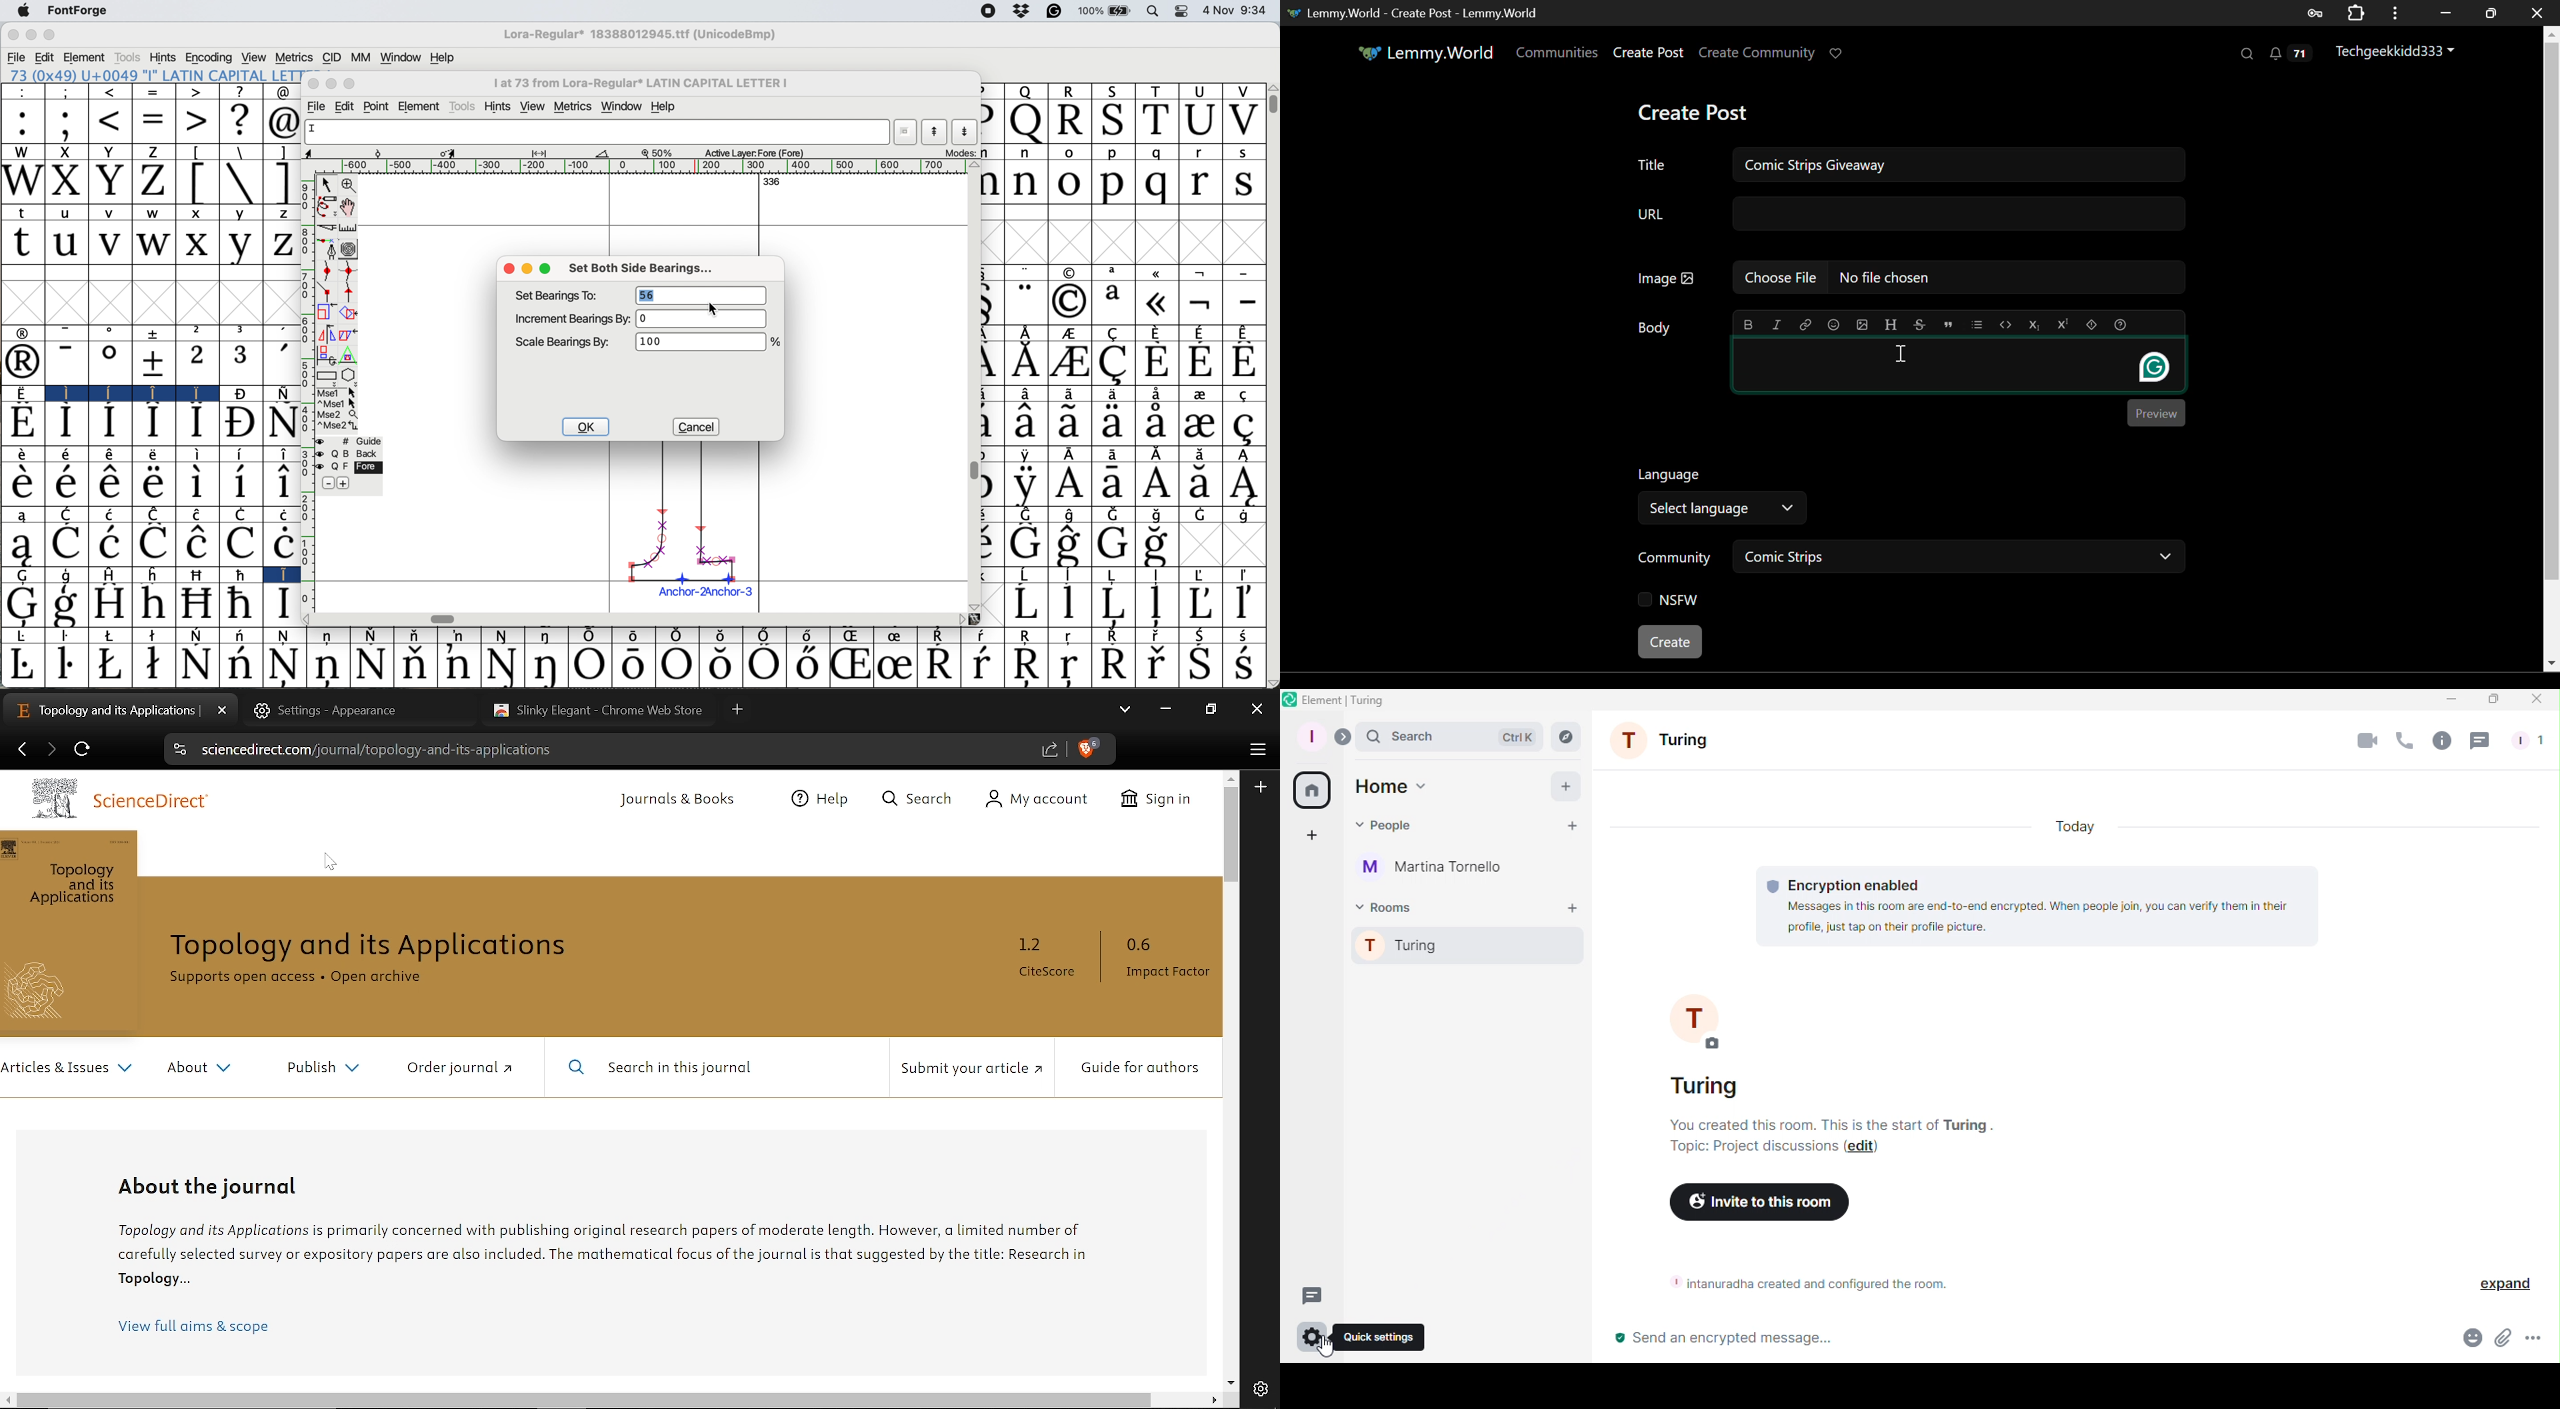 The width and height of the screenshot is (2576, 1428). Describe the element at coordinates (1157, 331) in the screenshot. I see `Symbol` at that location.